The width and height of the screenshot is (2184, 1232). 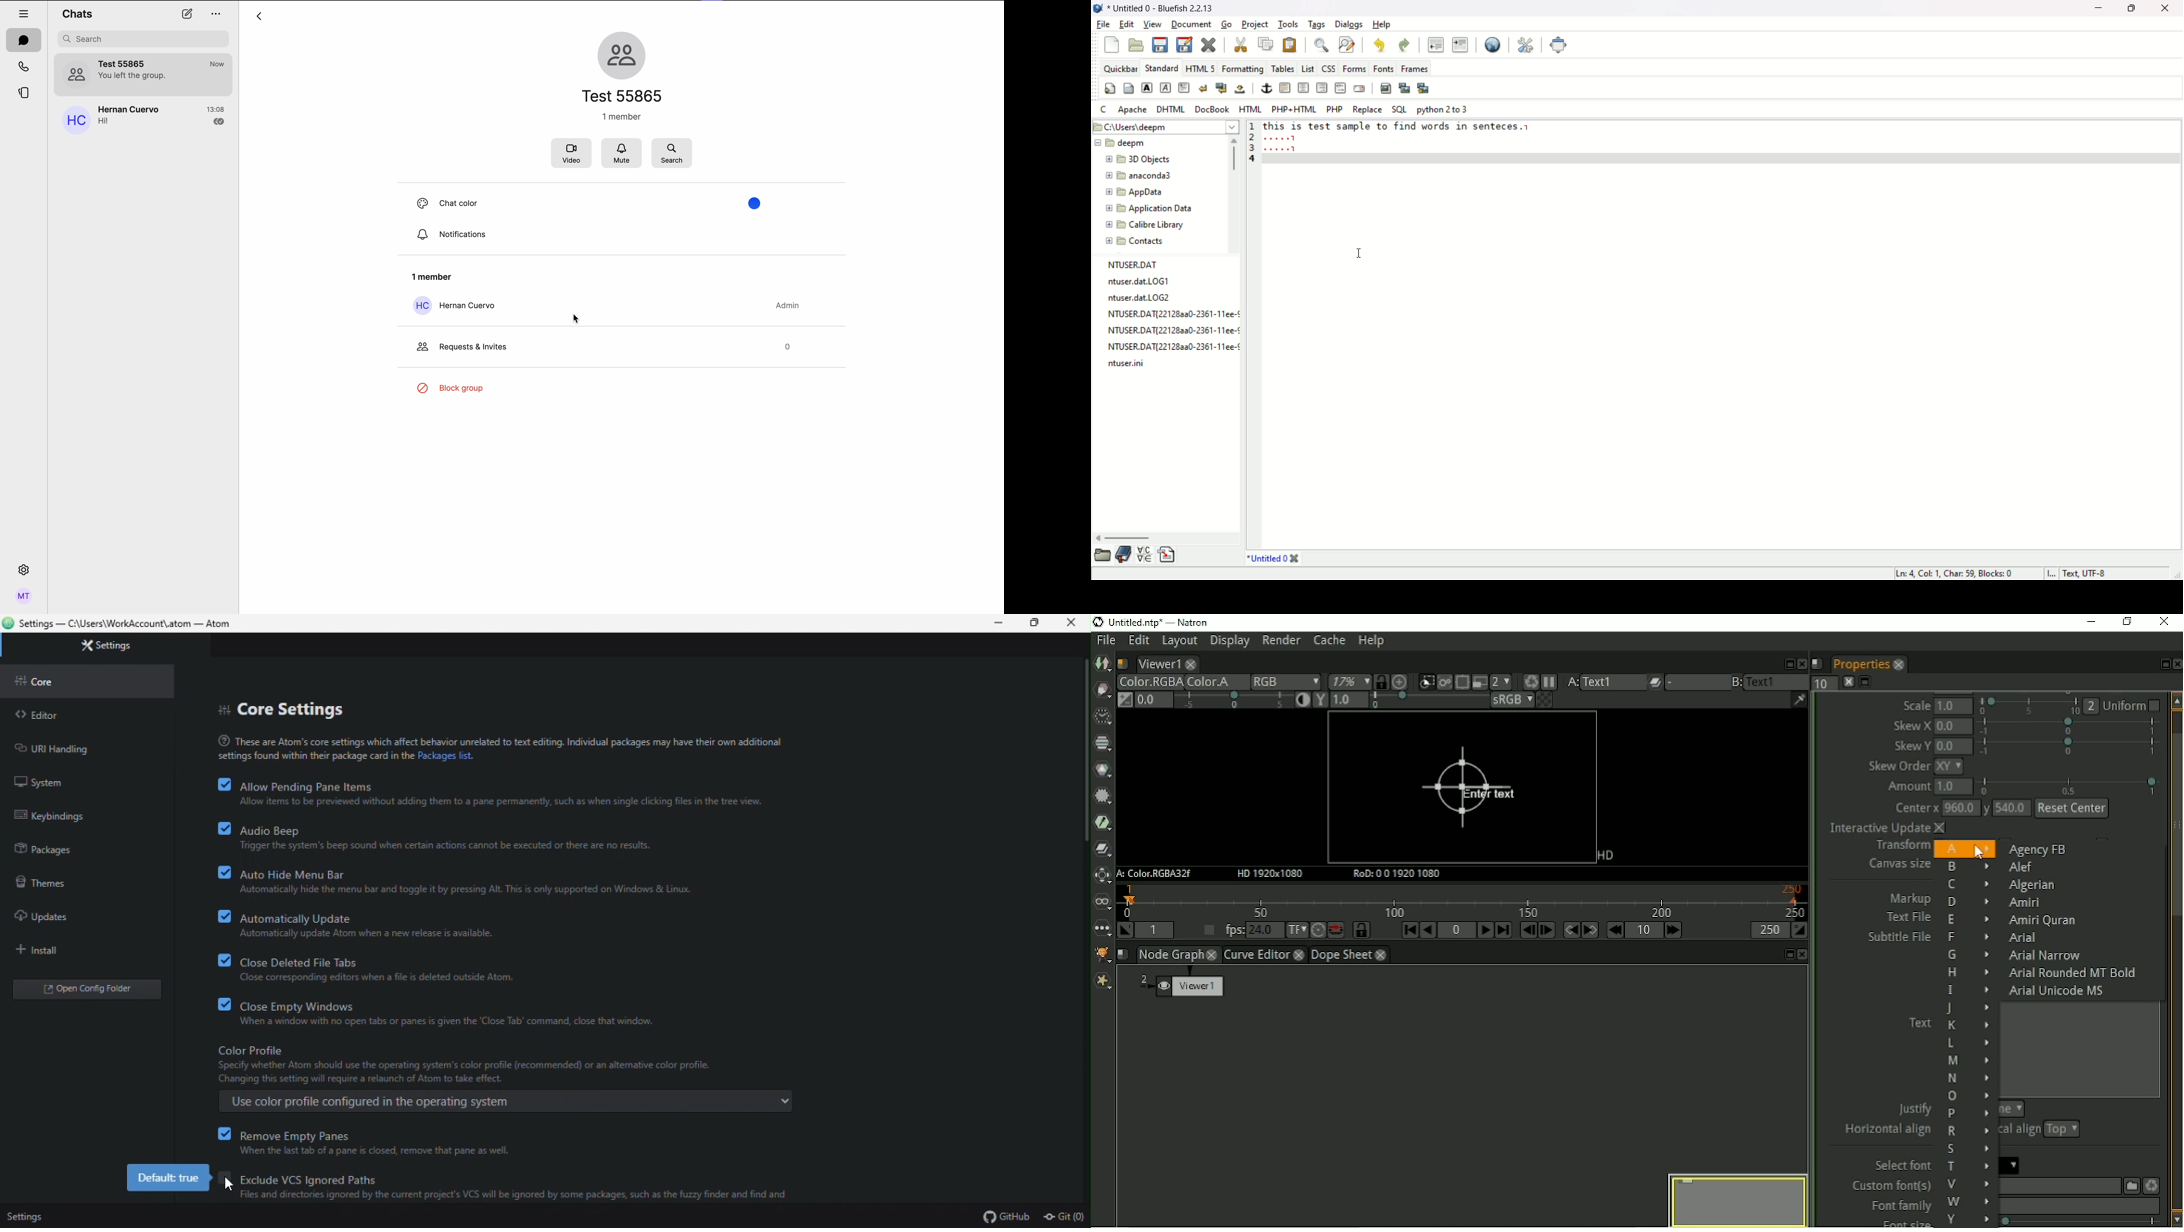 I want to click on new, so click(x=1111, y=46).